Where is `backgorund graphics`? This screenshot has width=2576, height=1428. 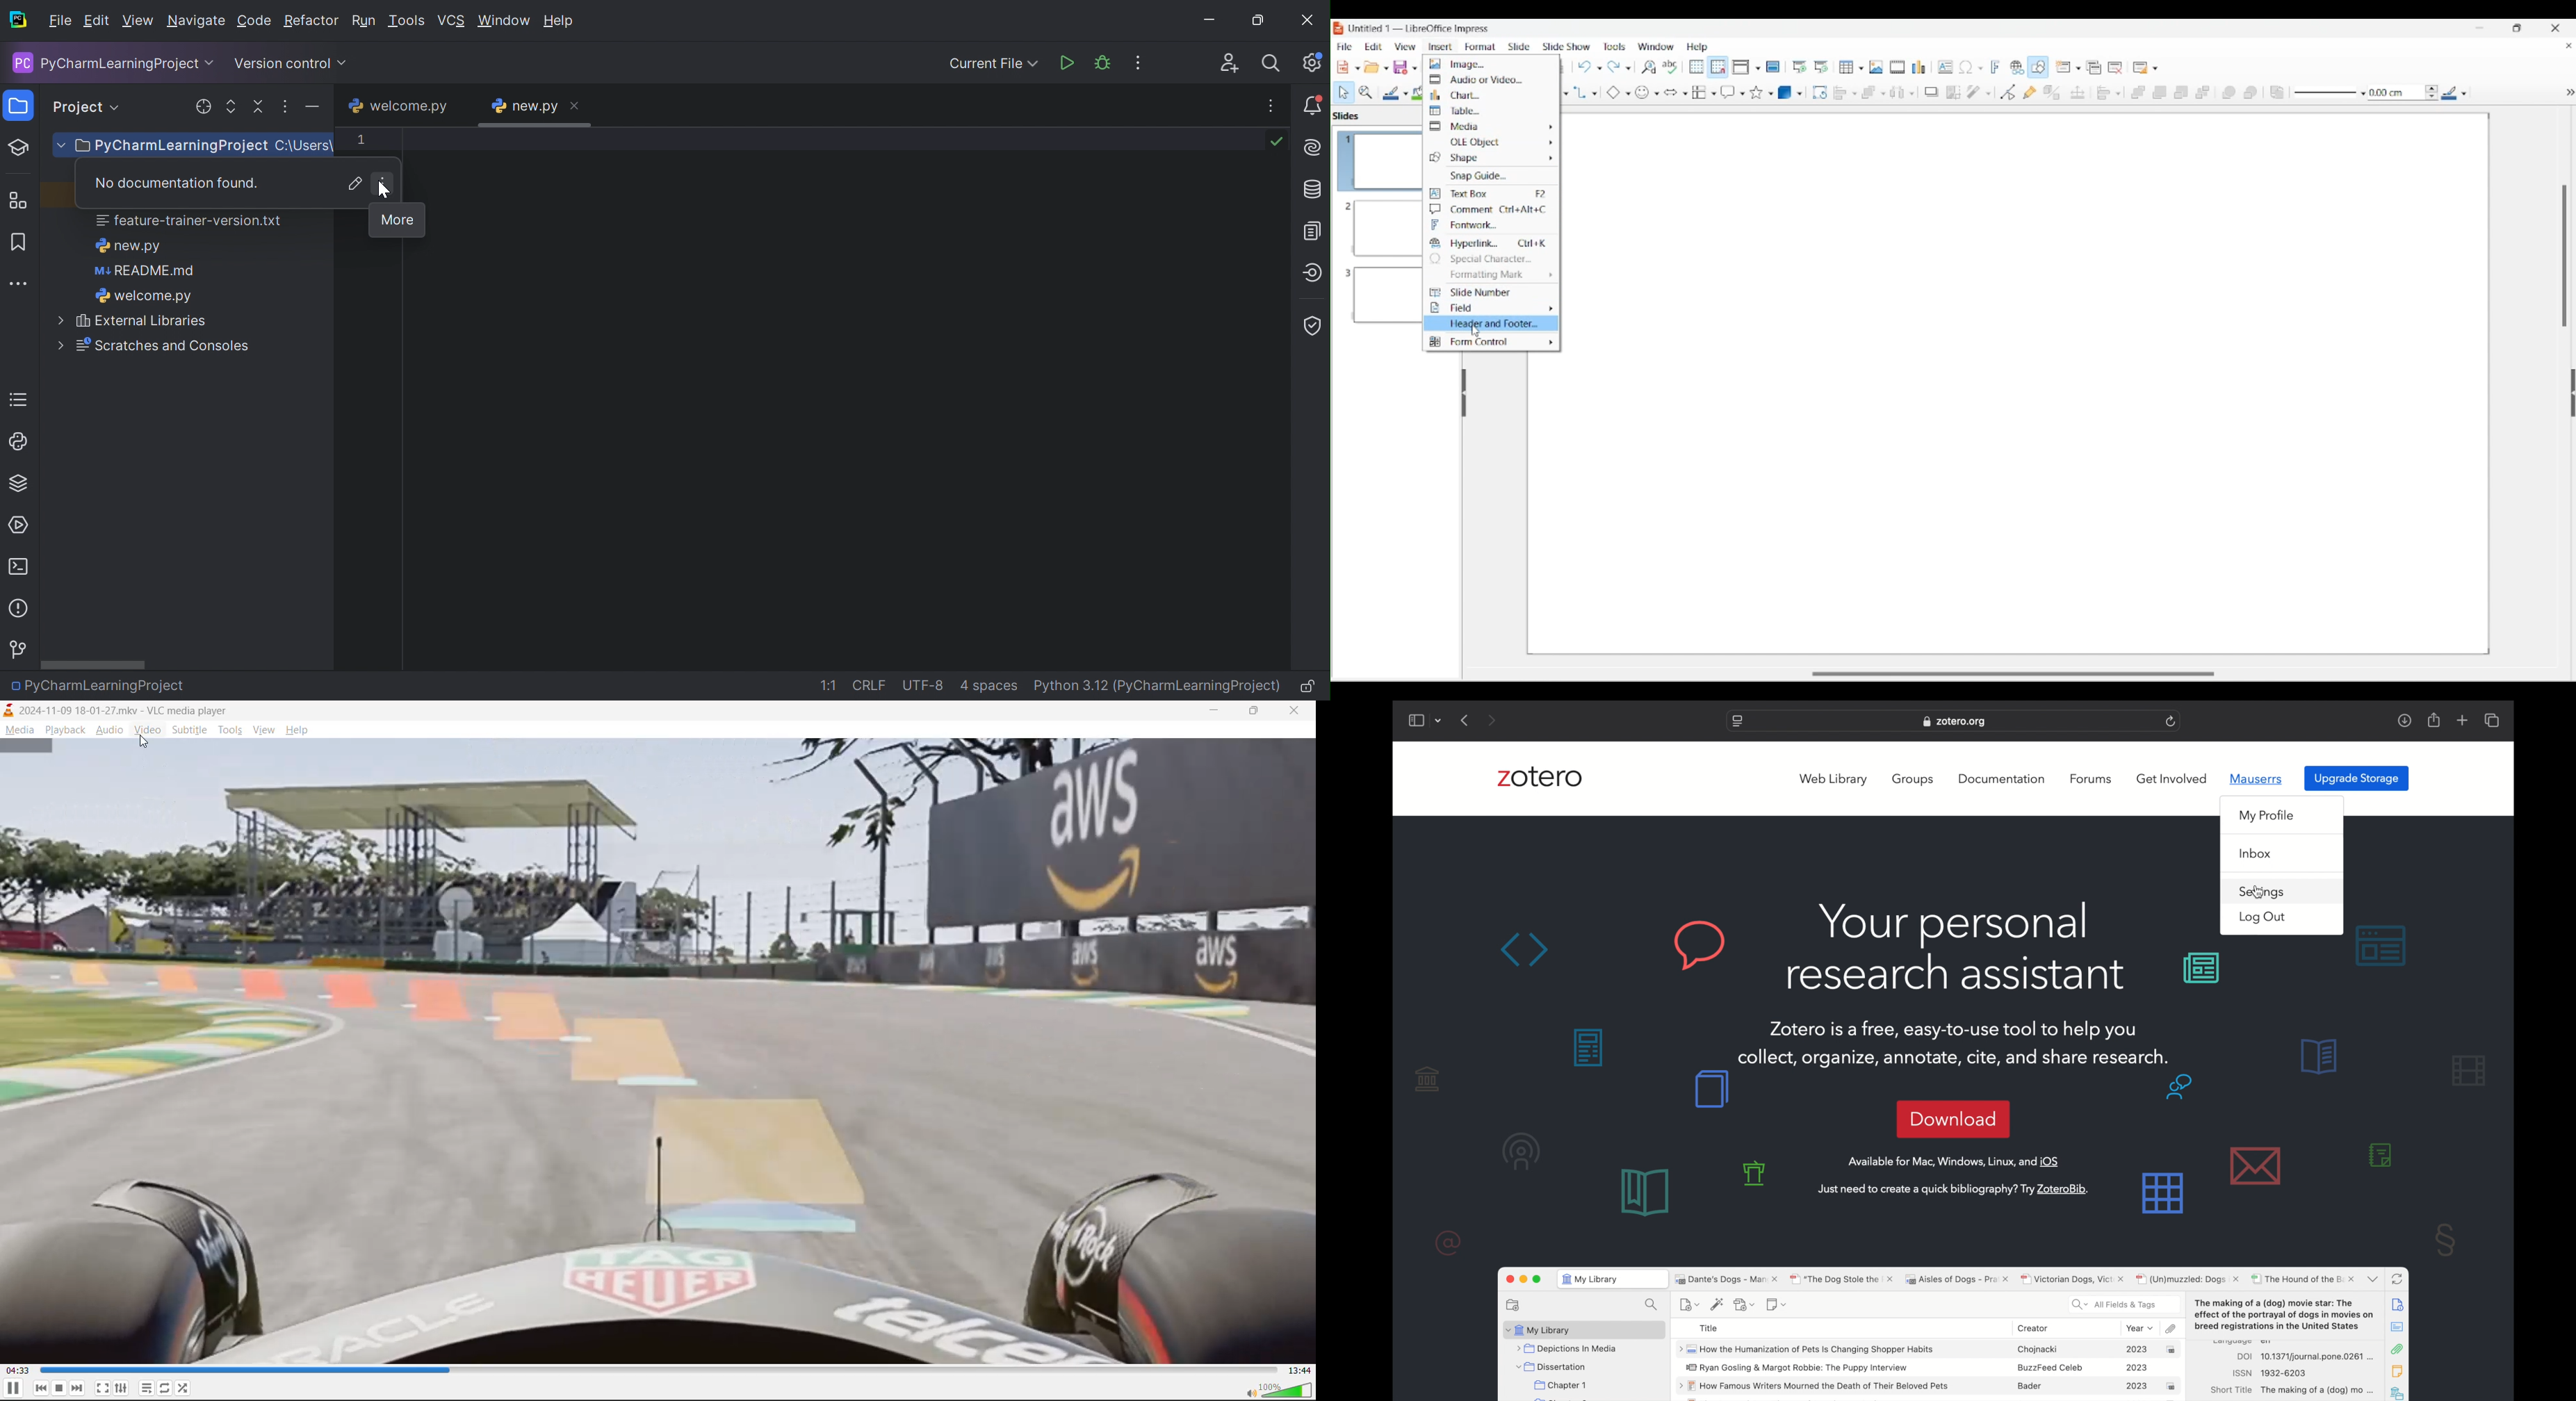
backgorund graphics is located at coordinates (1585, 1047).